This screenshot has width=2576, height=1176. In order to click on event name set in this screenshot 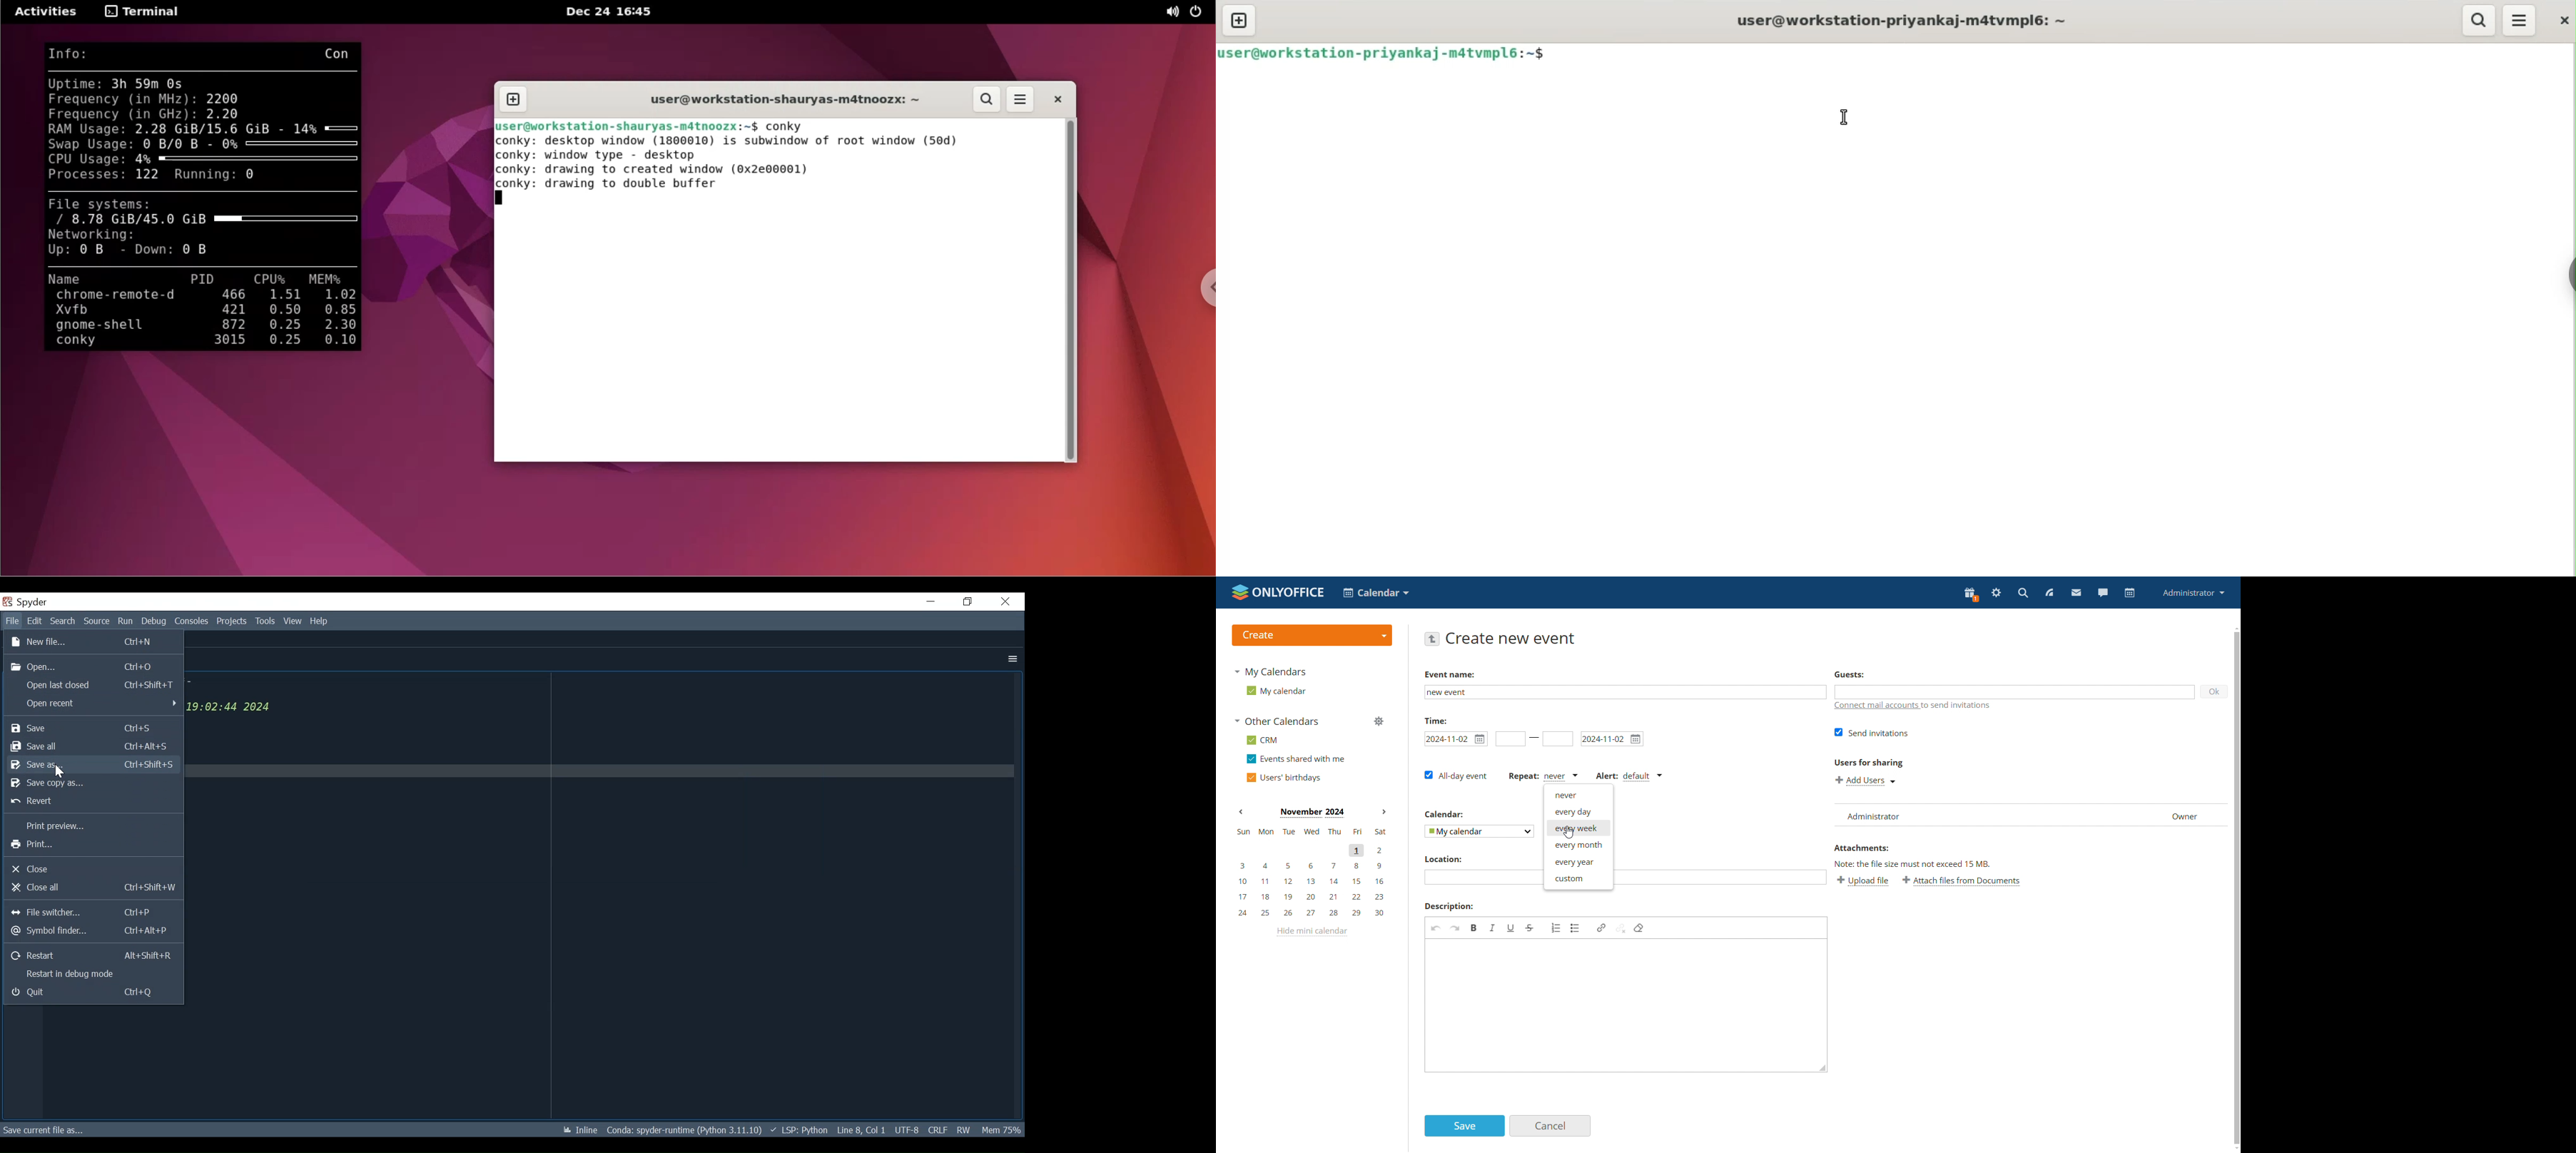, I will do `click(1451, 692)`.